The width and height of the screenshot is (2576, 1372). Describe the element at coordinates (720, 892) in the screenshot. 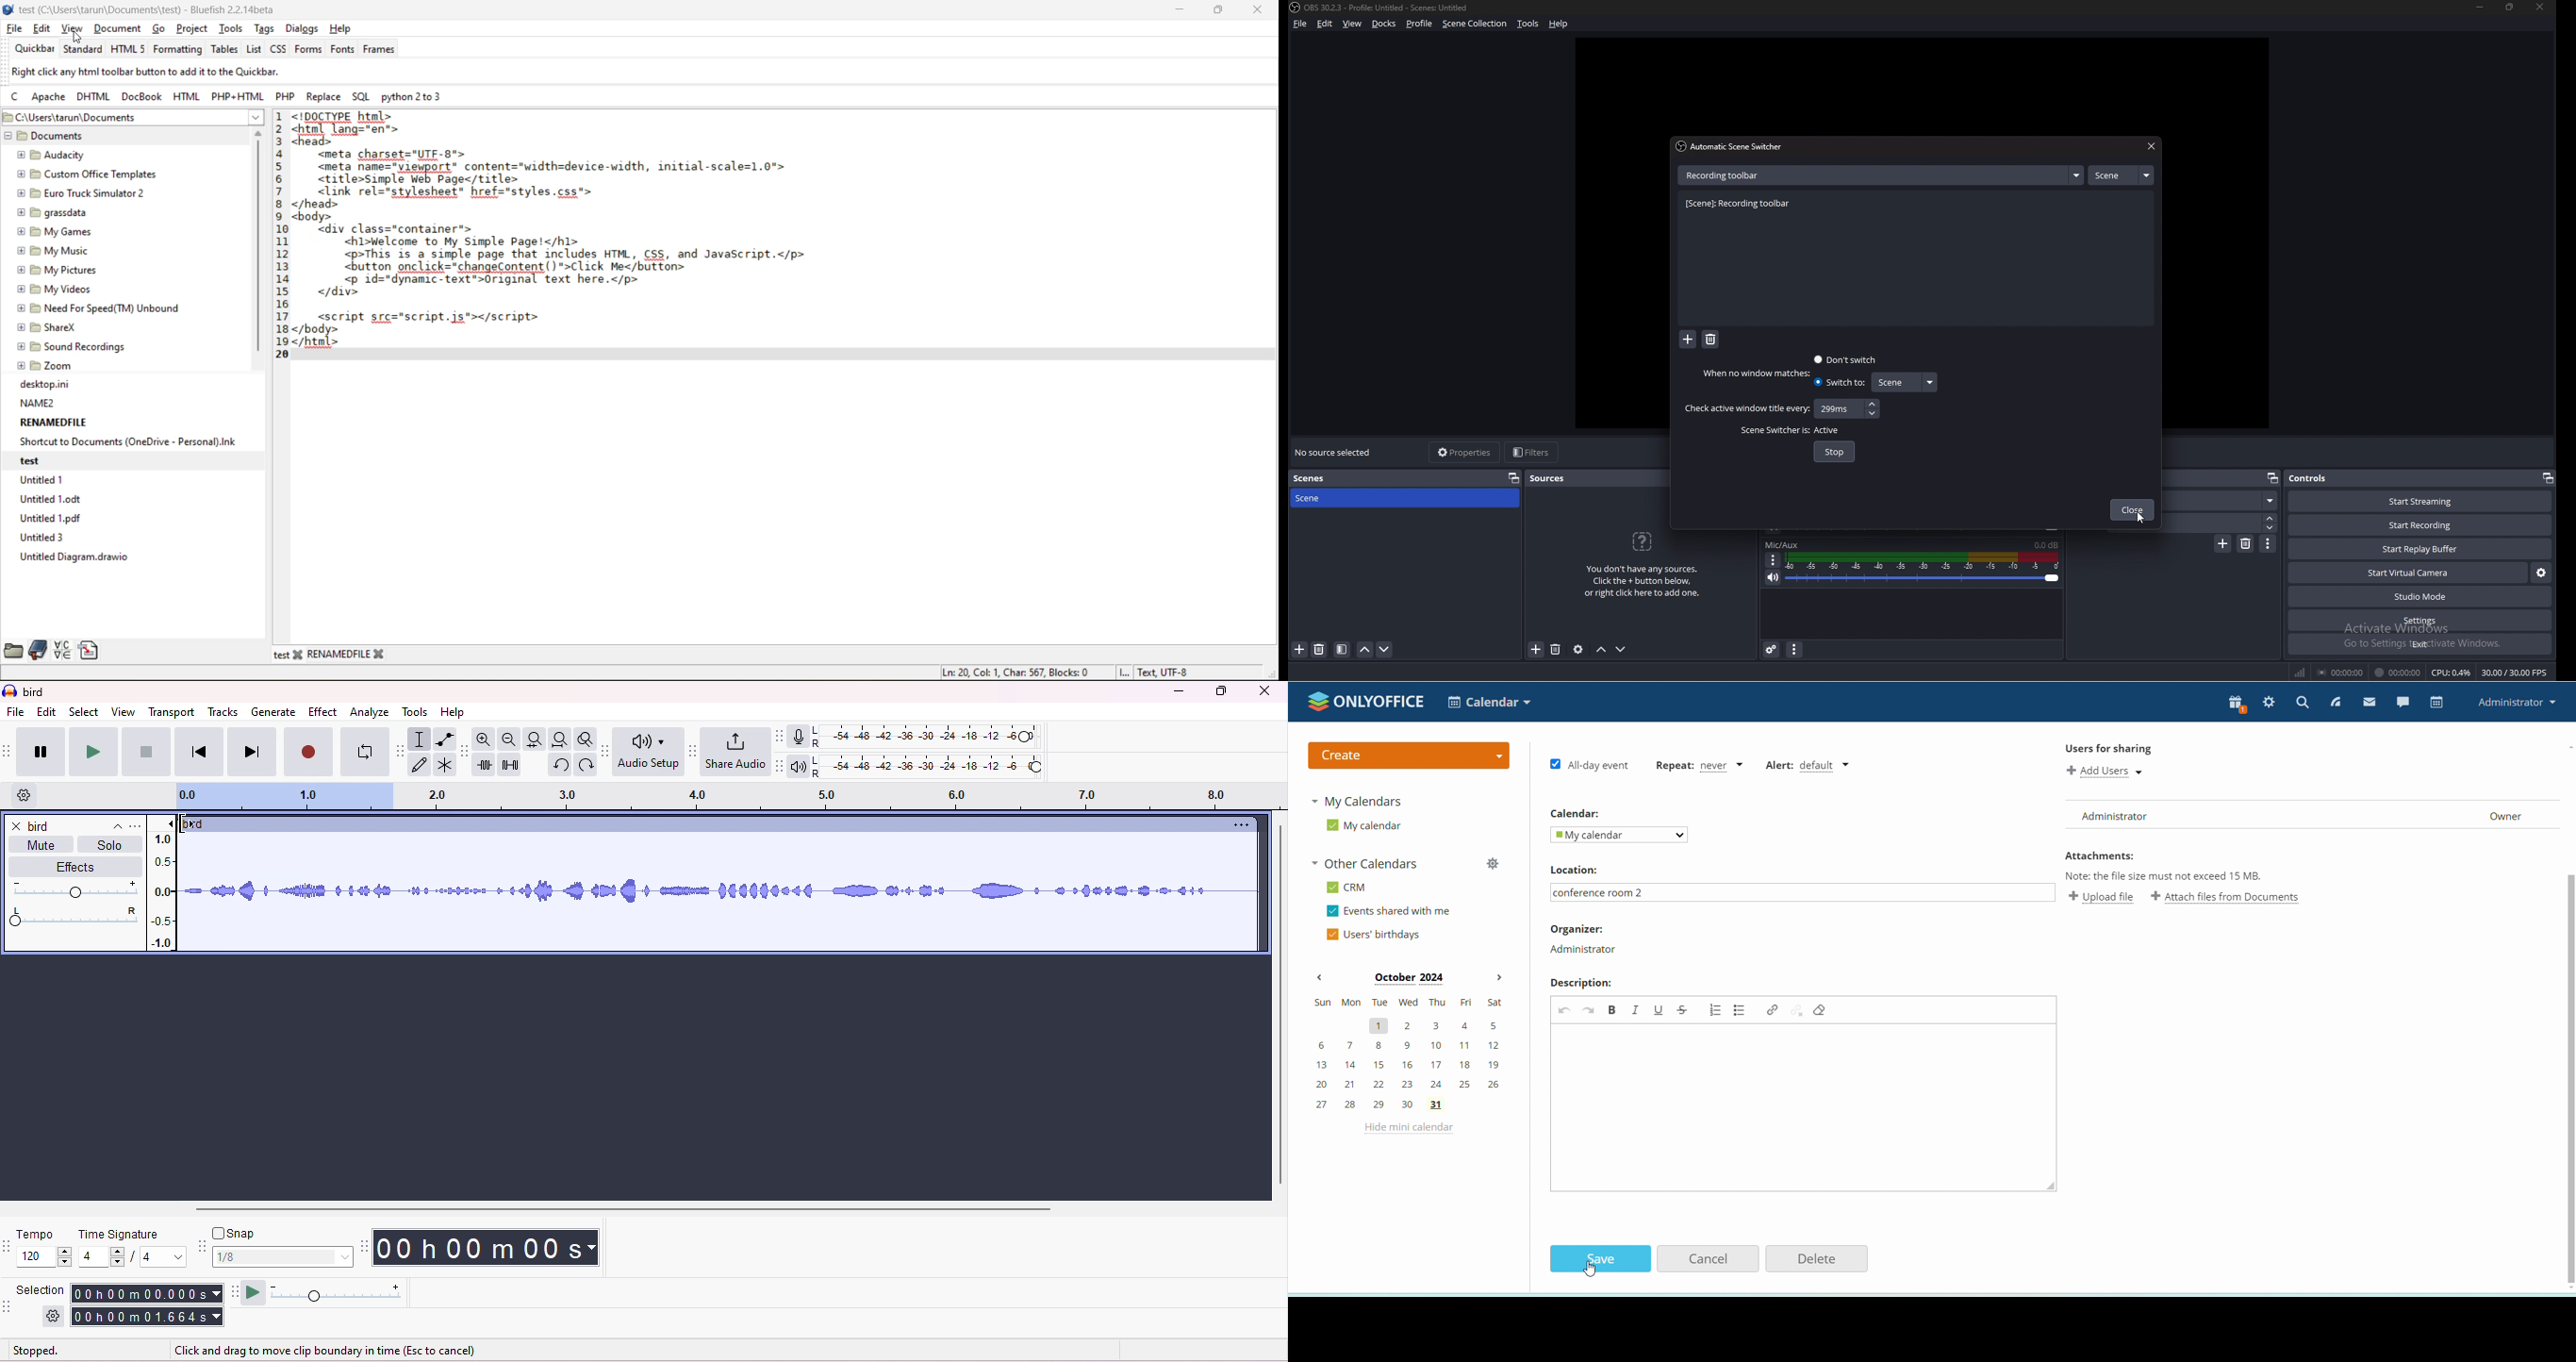

I see `waveform` at that location.